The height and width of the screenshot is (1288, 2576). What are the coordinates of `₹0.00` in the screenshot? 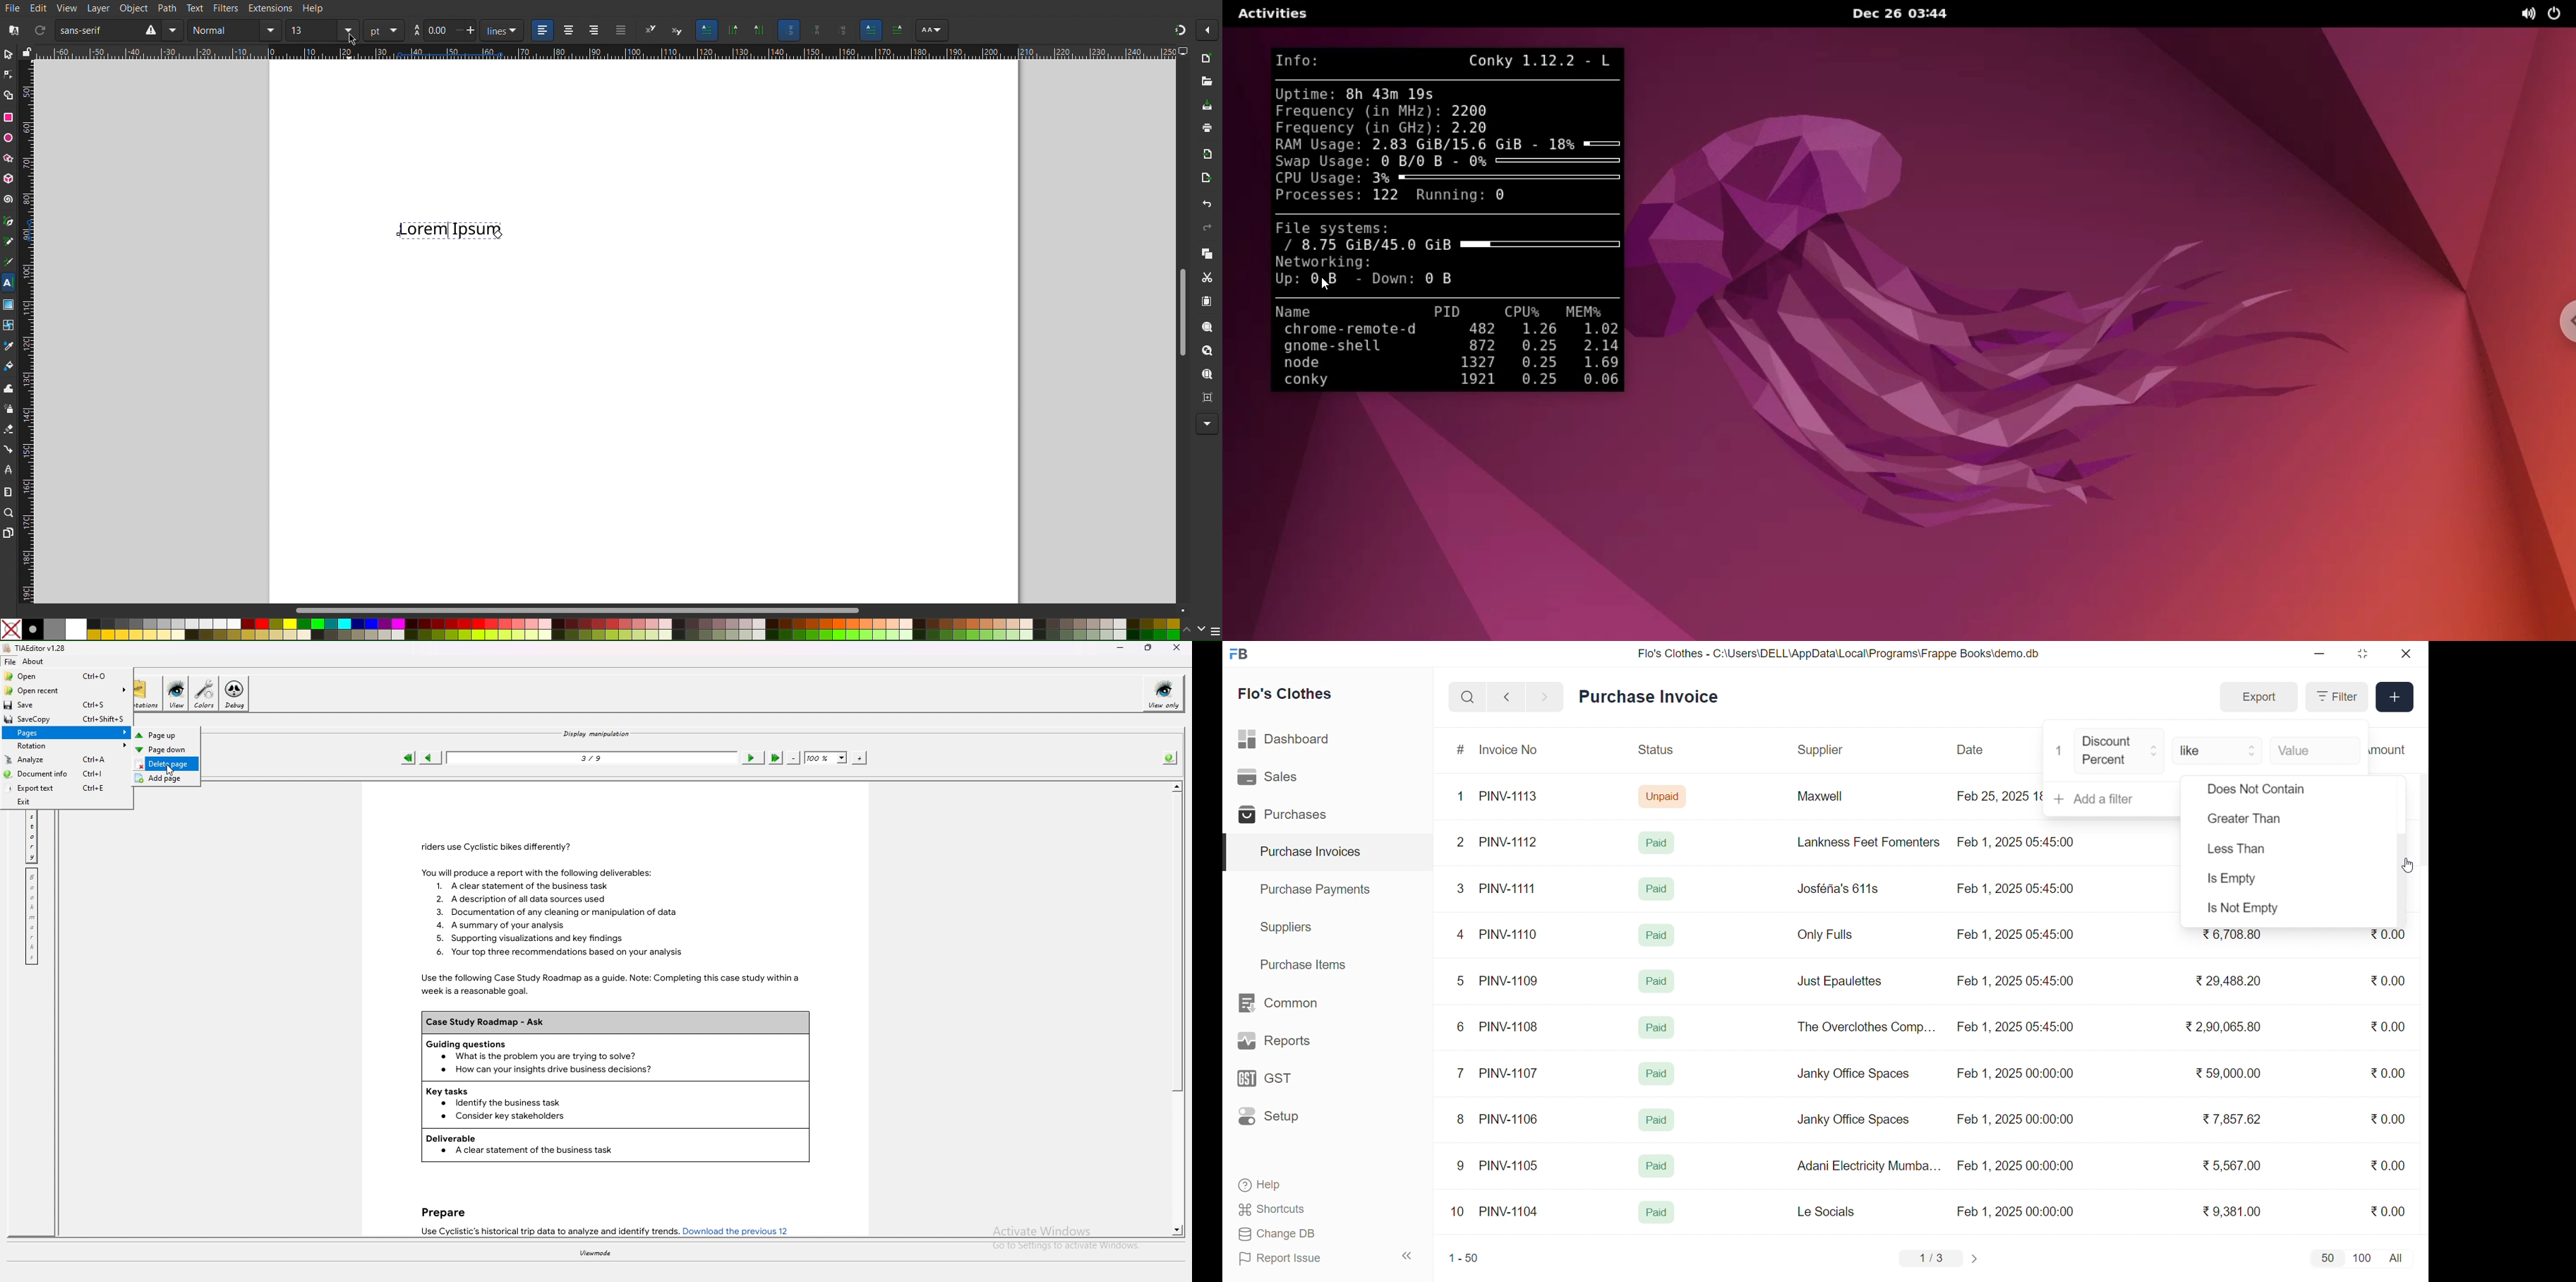 It's located at (2381, 981).